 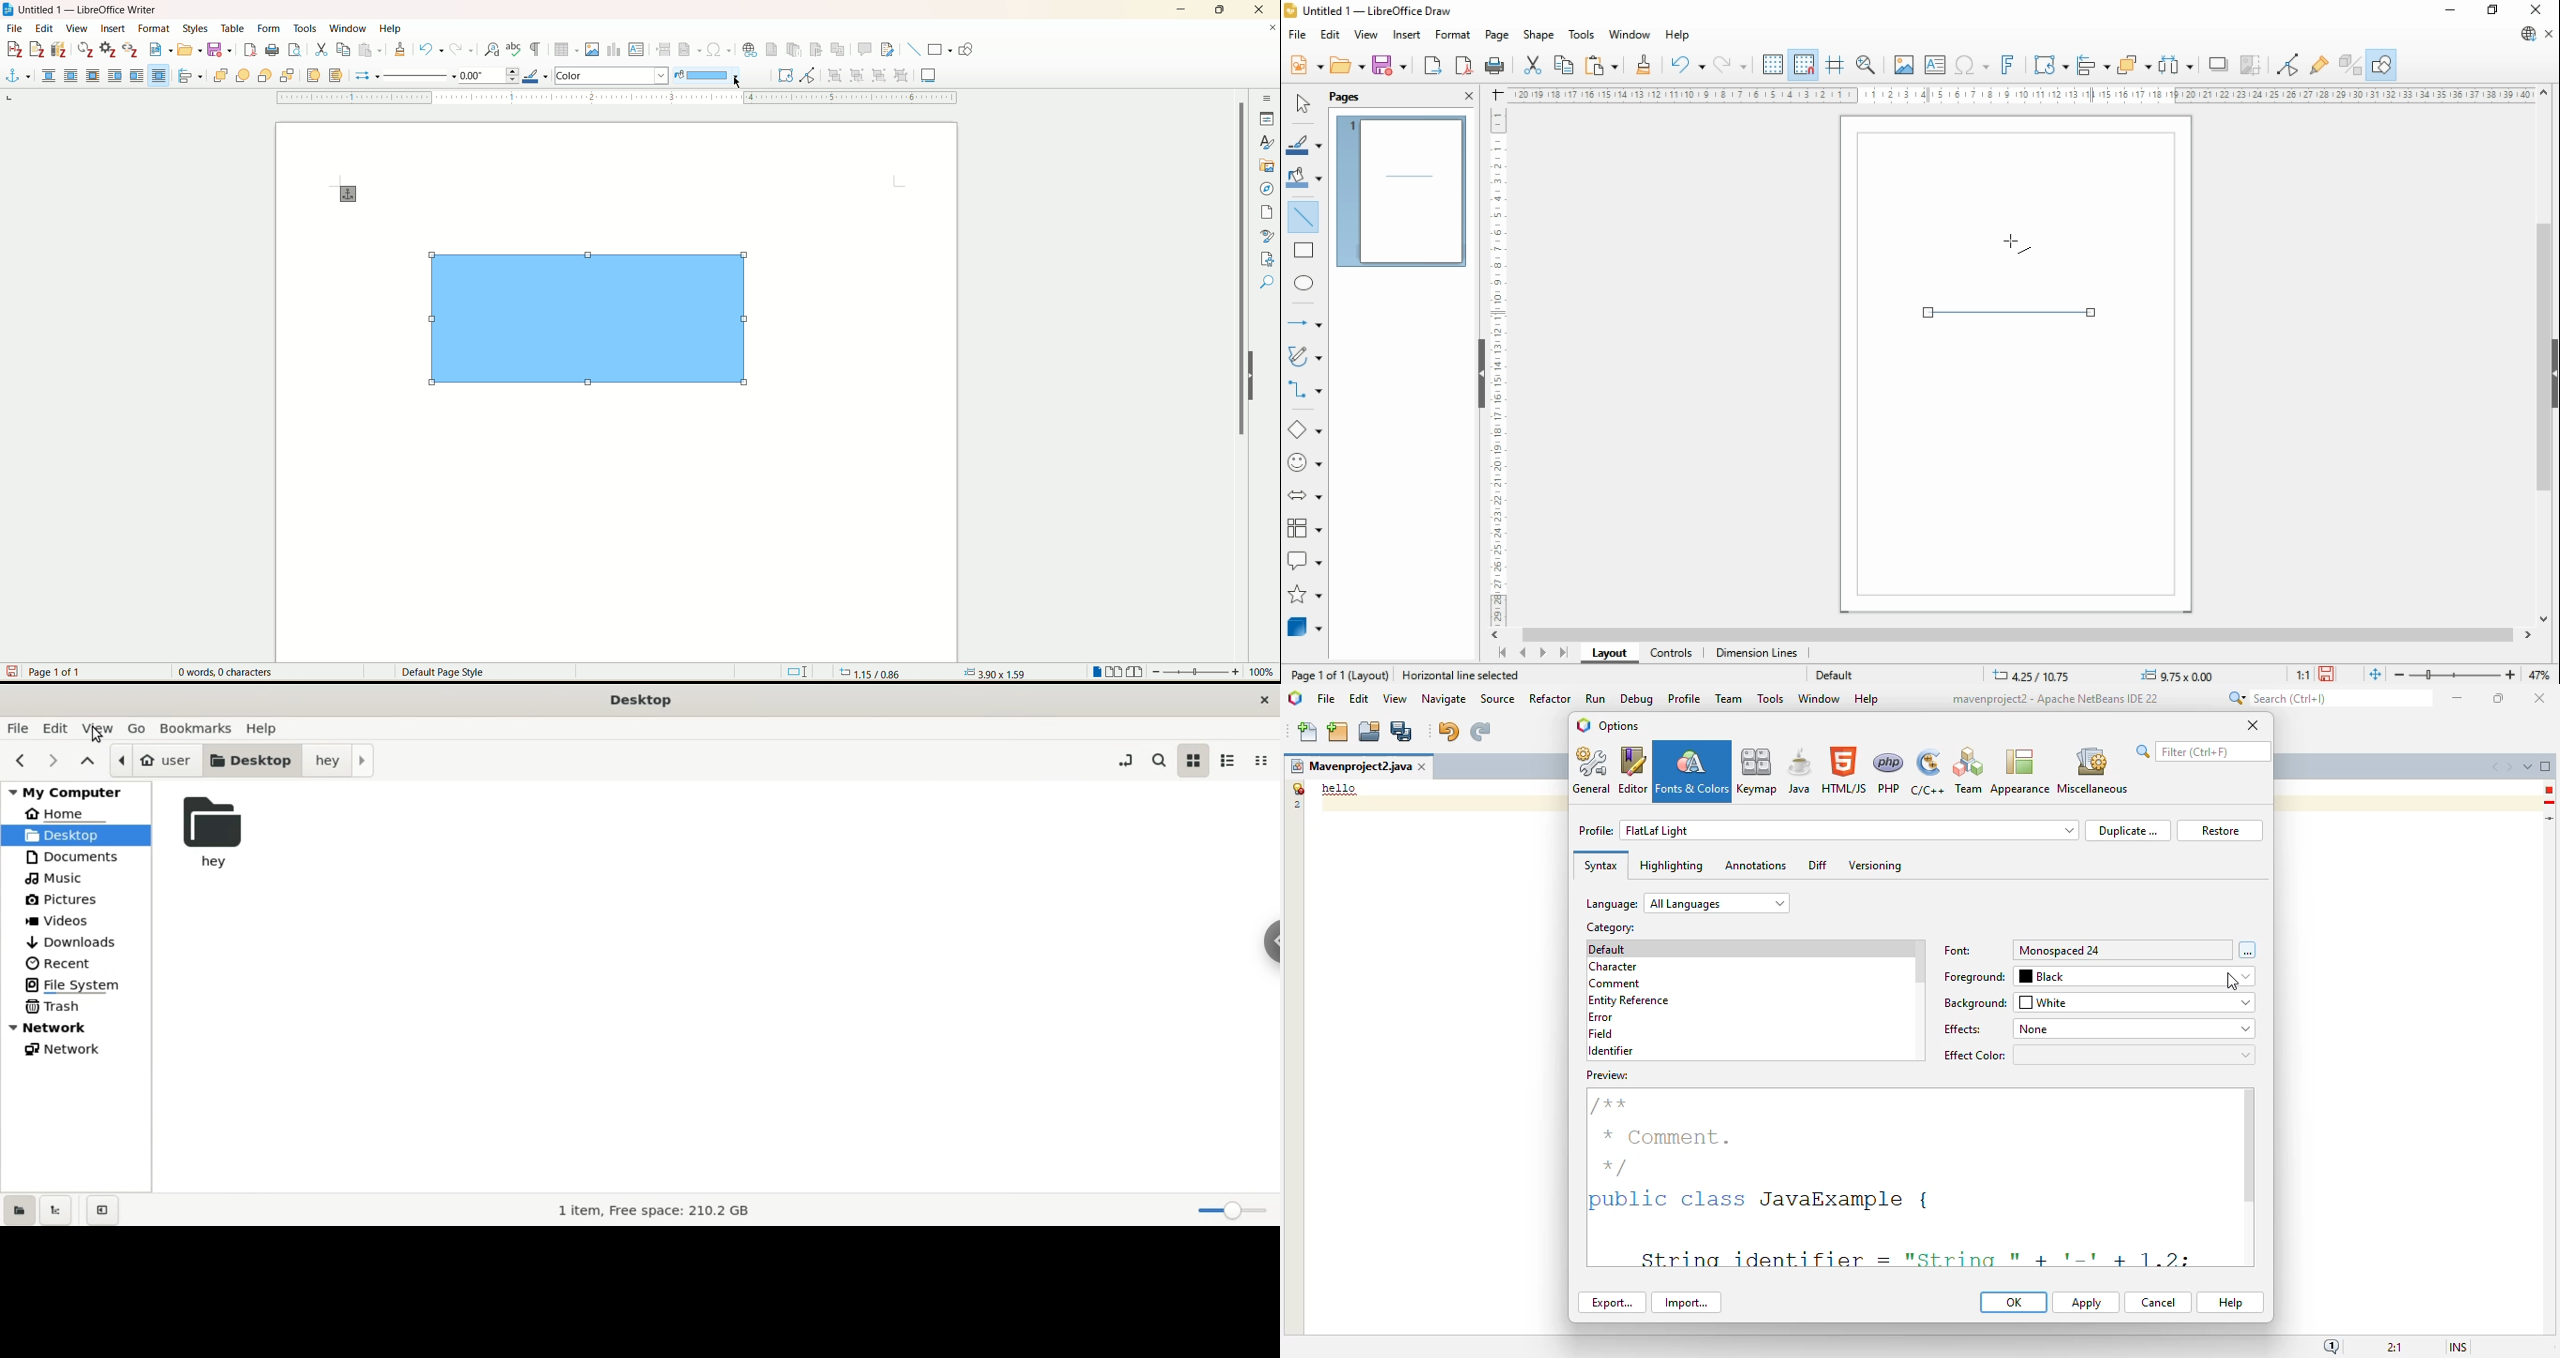 What do you see at coordinates (1920, 963) in the screenshot?
I see `vertical scroll bar` at bounding box center [1920, 963].